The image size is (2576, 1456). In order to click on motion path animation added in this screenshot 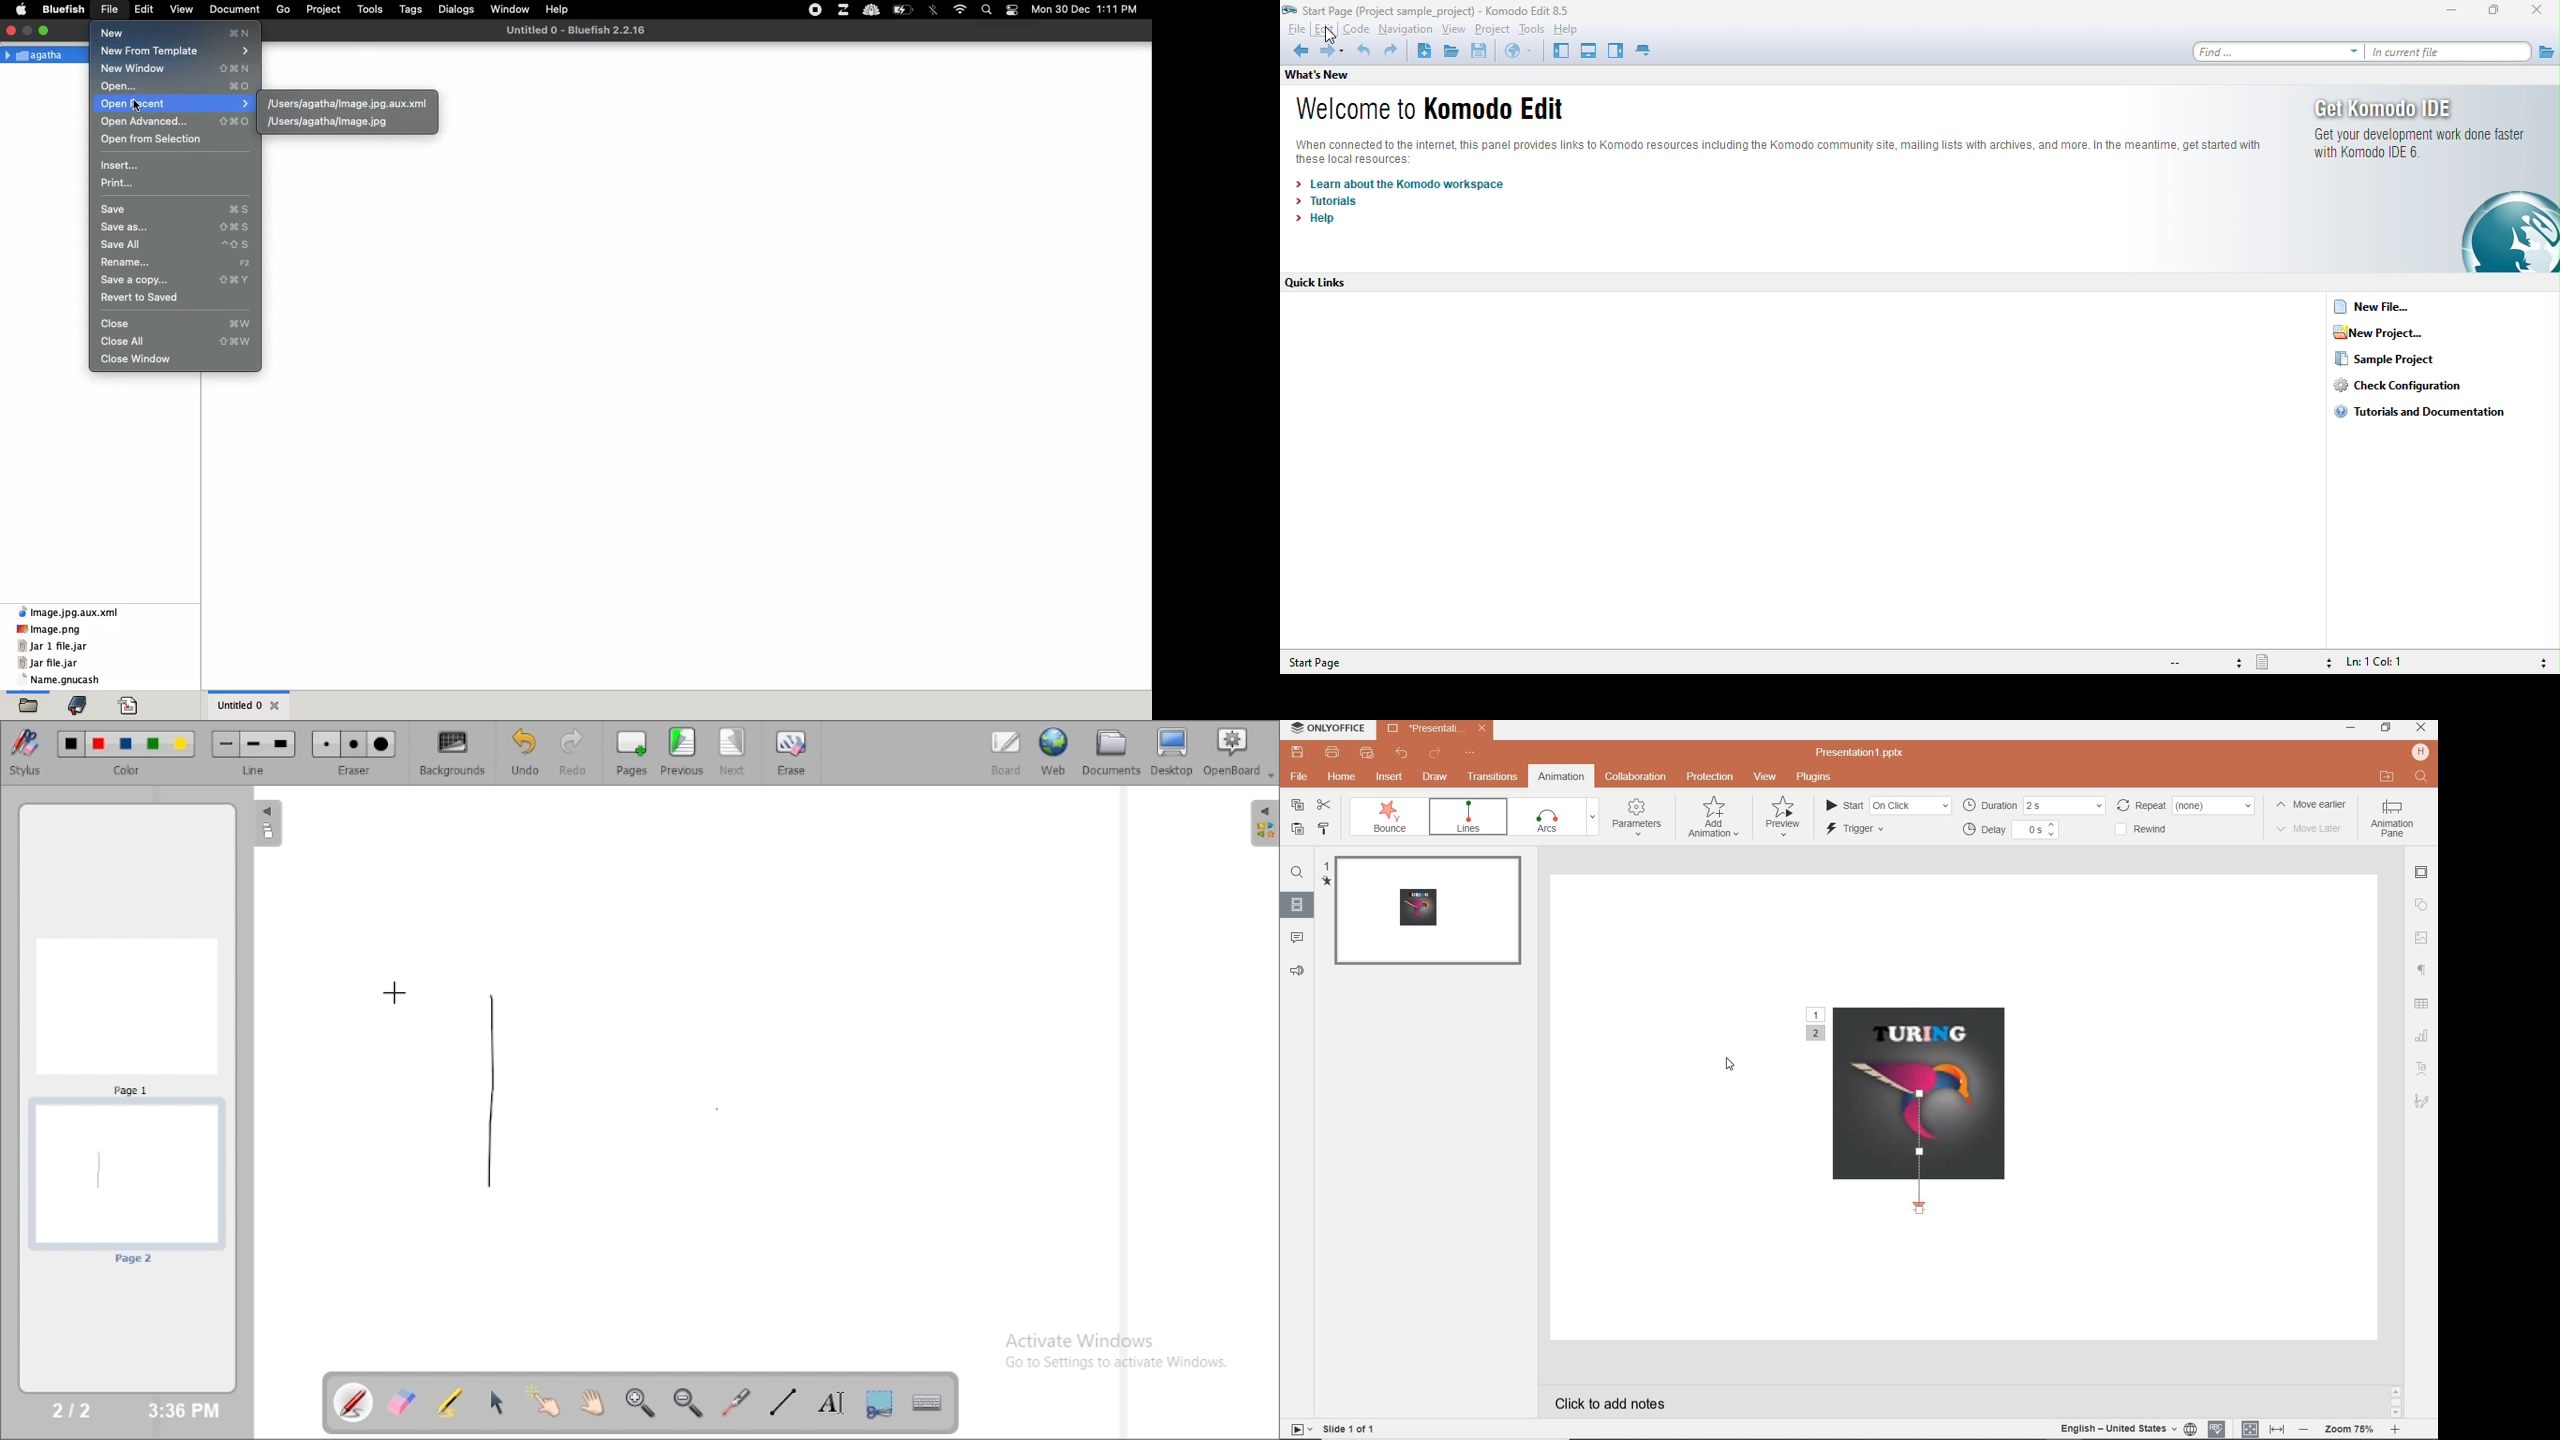, I will do `click(1909, 1103)`.